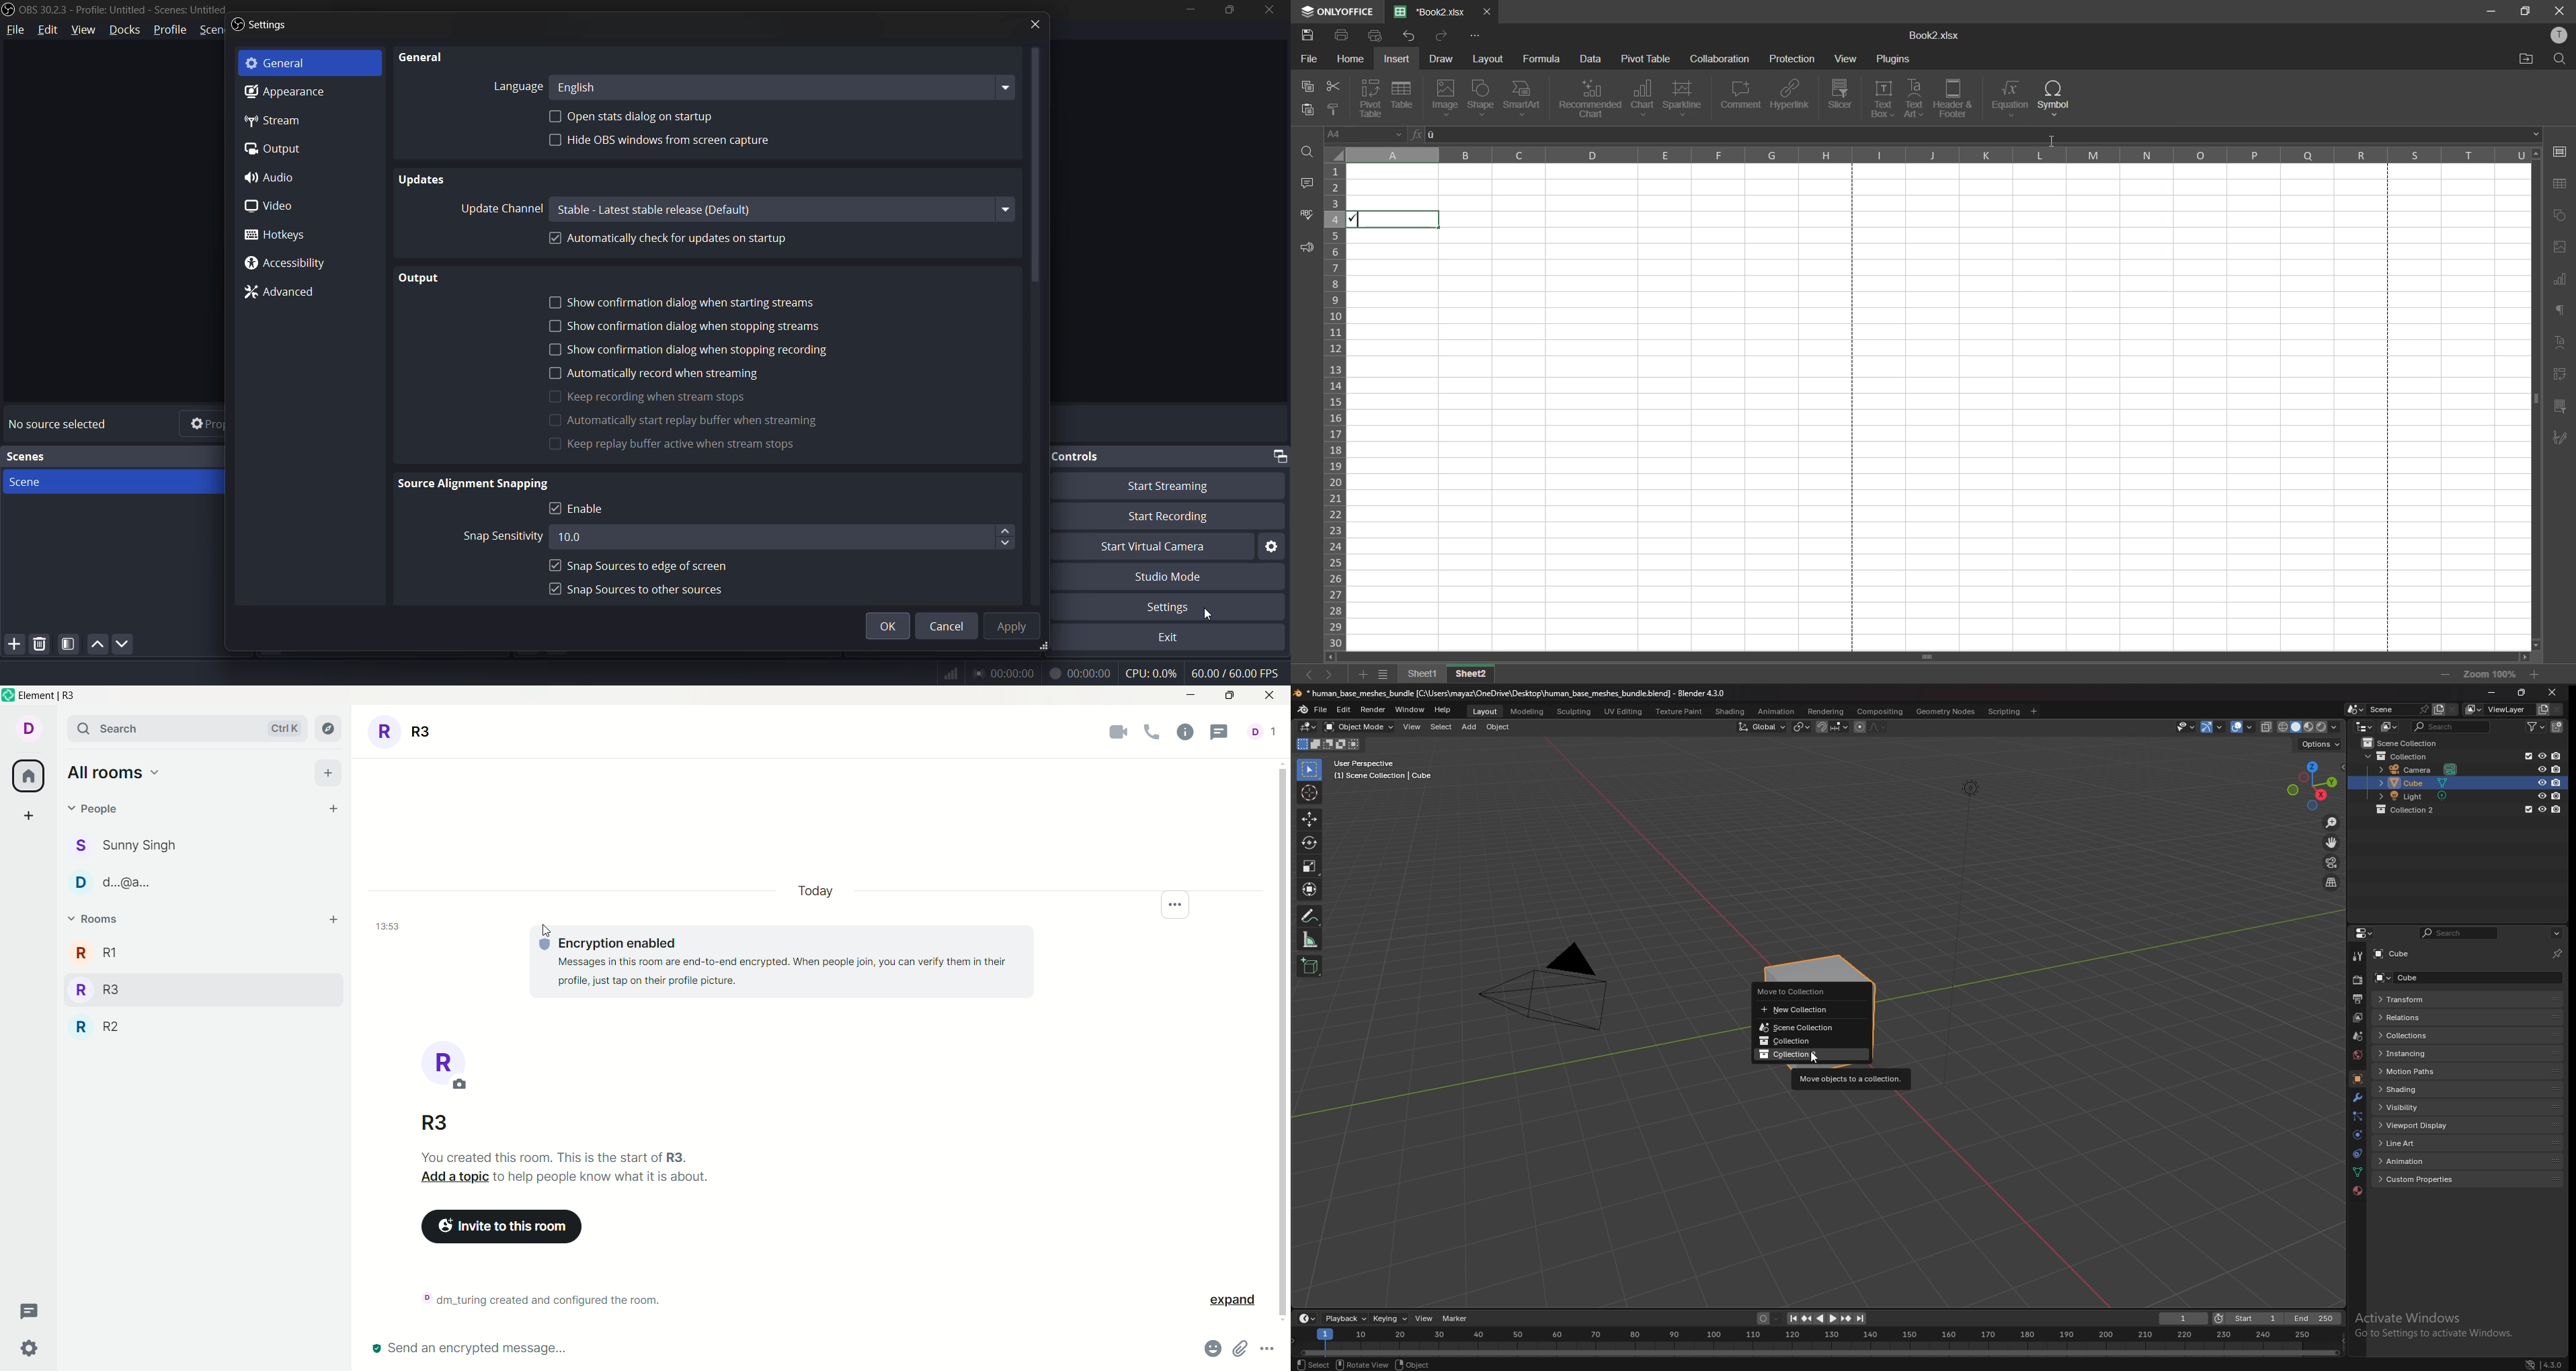 The width and height of the screenshot is (2576, 1372). What do you see at coordinates (1033, 163) in the screenshot?
I see `vertical scroll bar` at bounding box center [1033, 163].